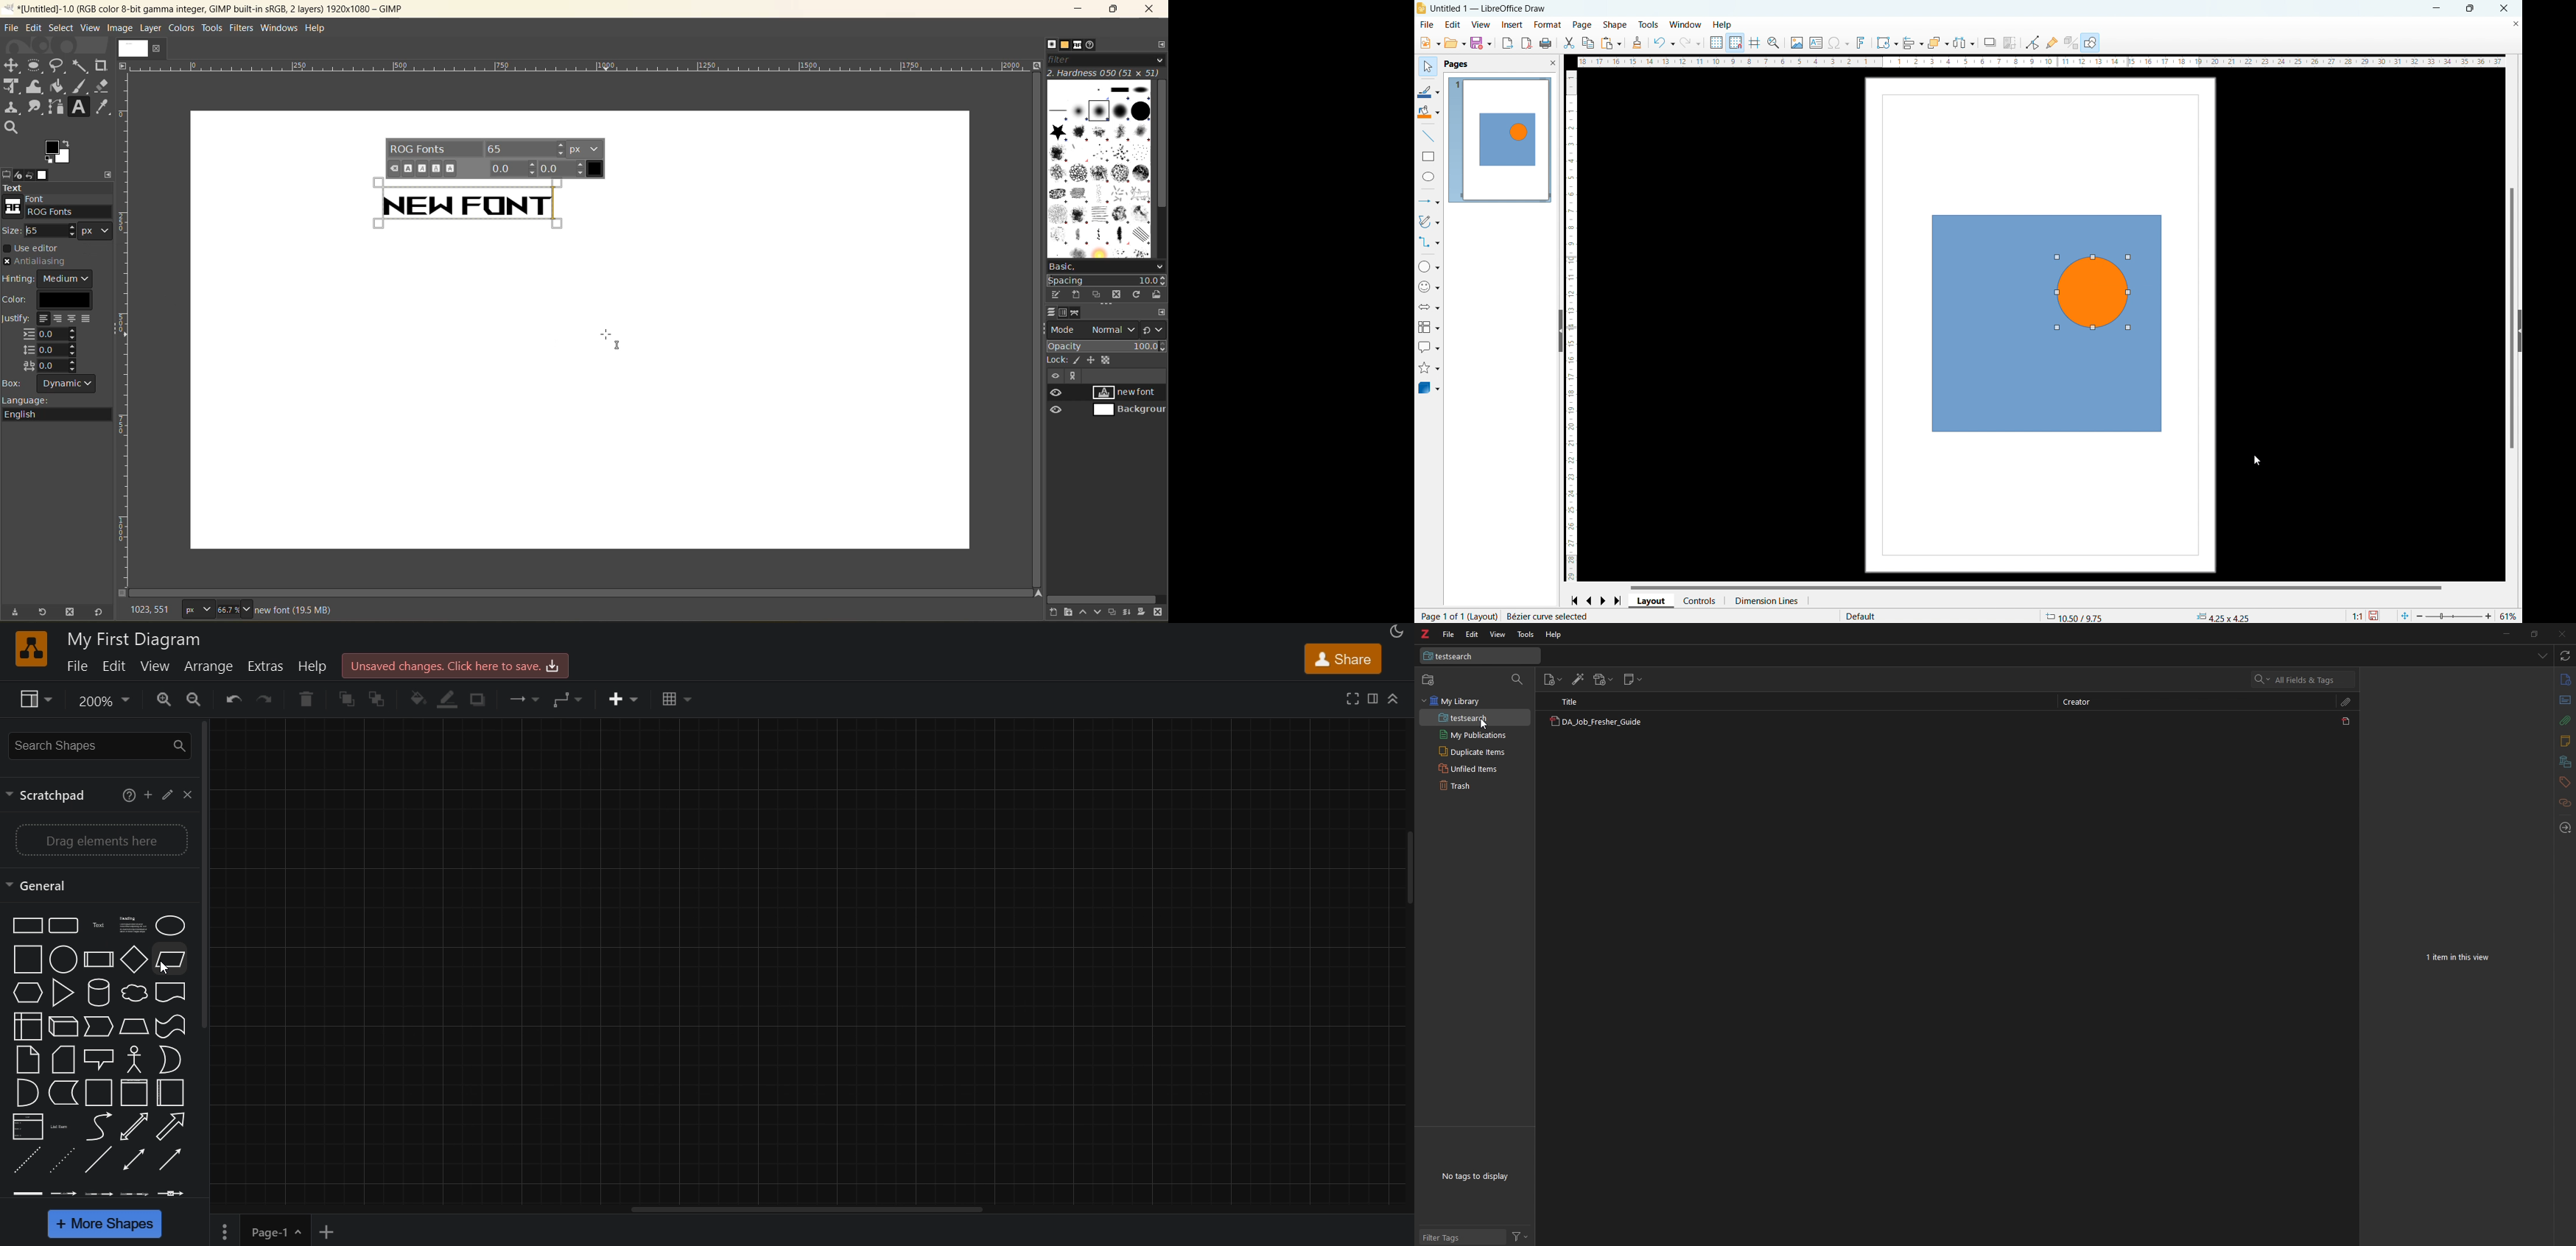  Describe the element at coordinates (322, 1232) in the screenshot. I see `new page` at that location.